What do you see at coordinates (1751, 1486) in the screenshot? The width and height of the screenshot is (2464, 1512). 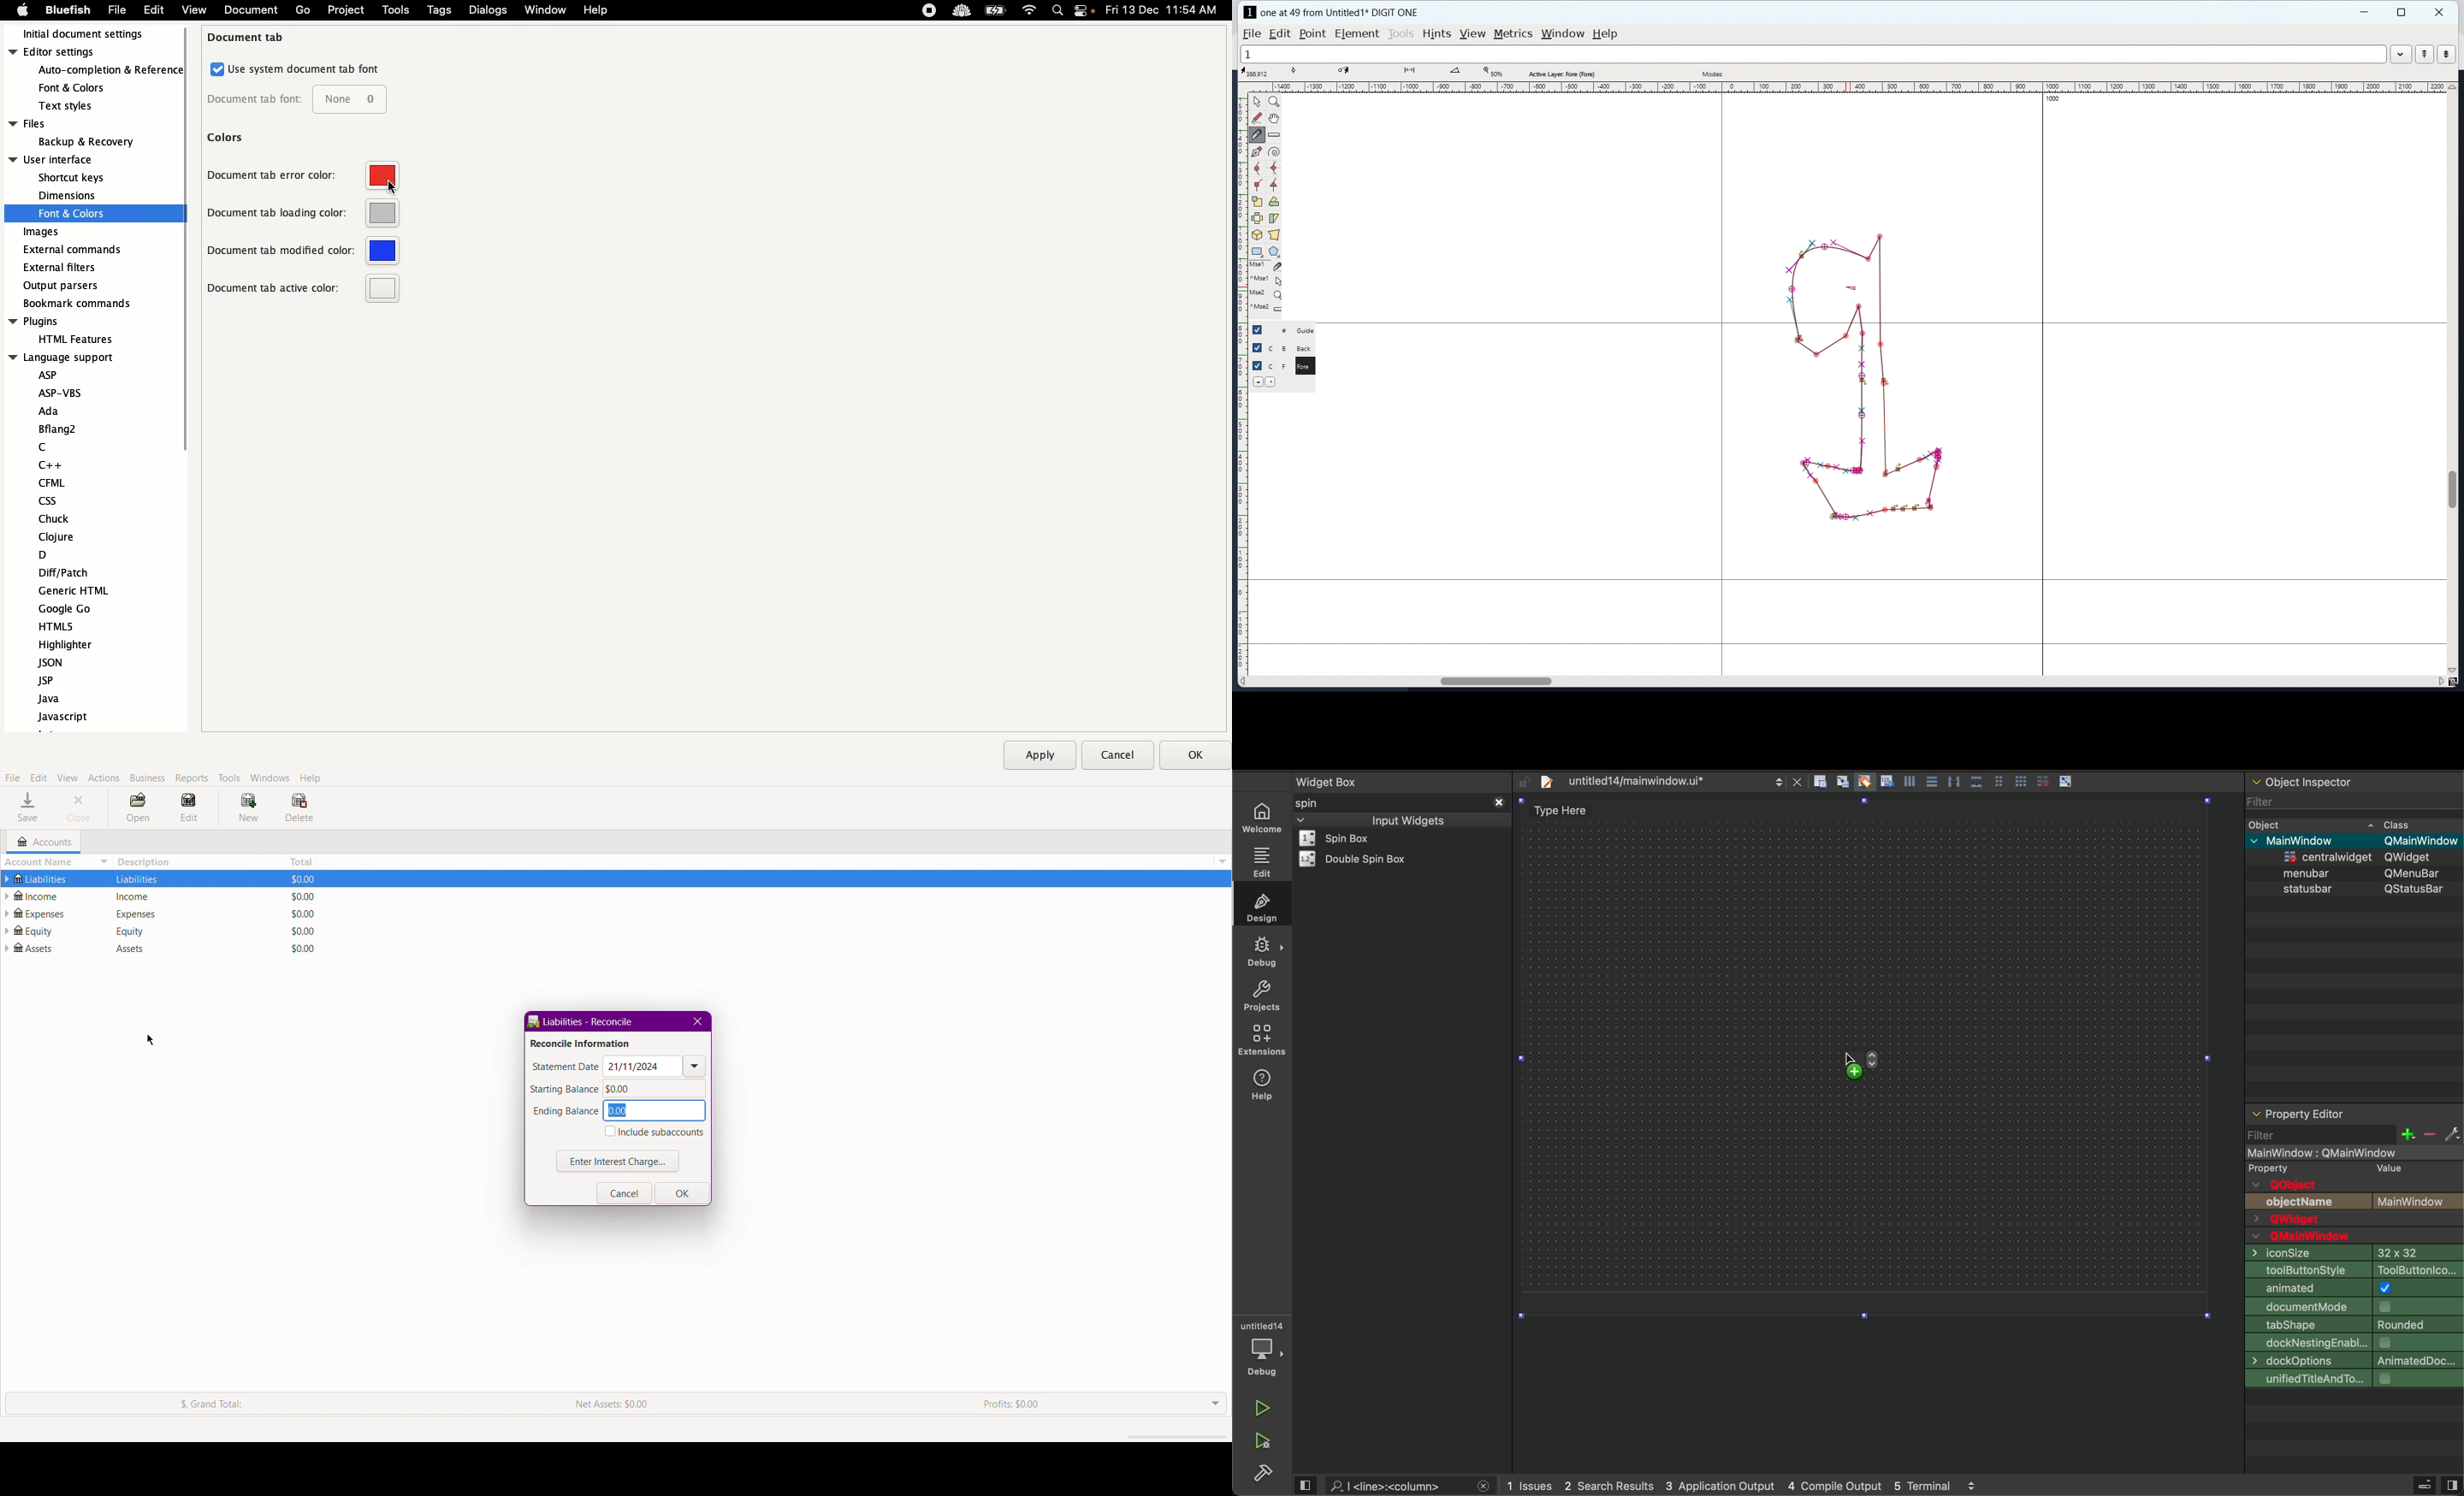 I see `logs` at bounding box center [1751, 1486].